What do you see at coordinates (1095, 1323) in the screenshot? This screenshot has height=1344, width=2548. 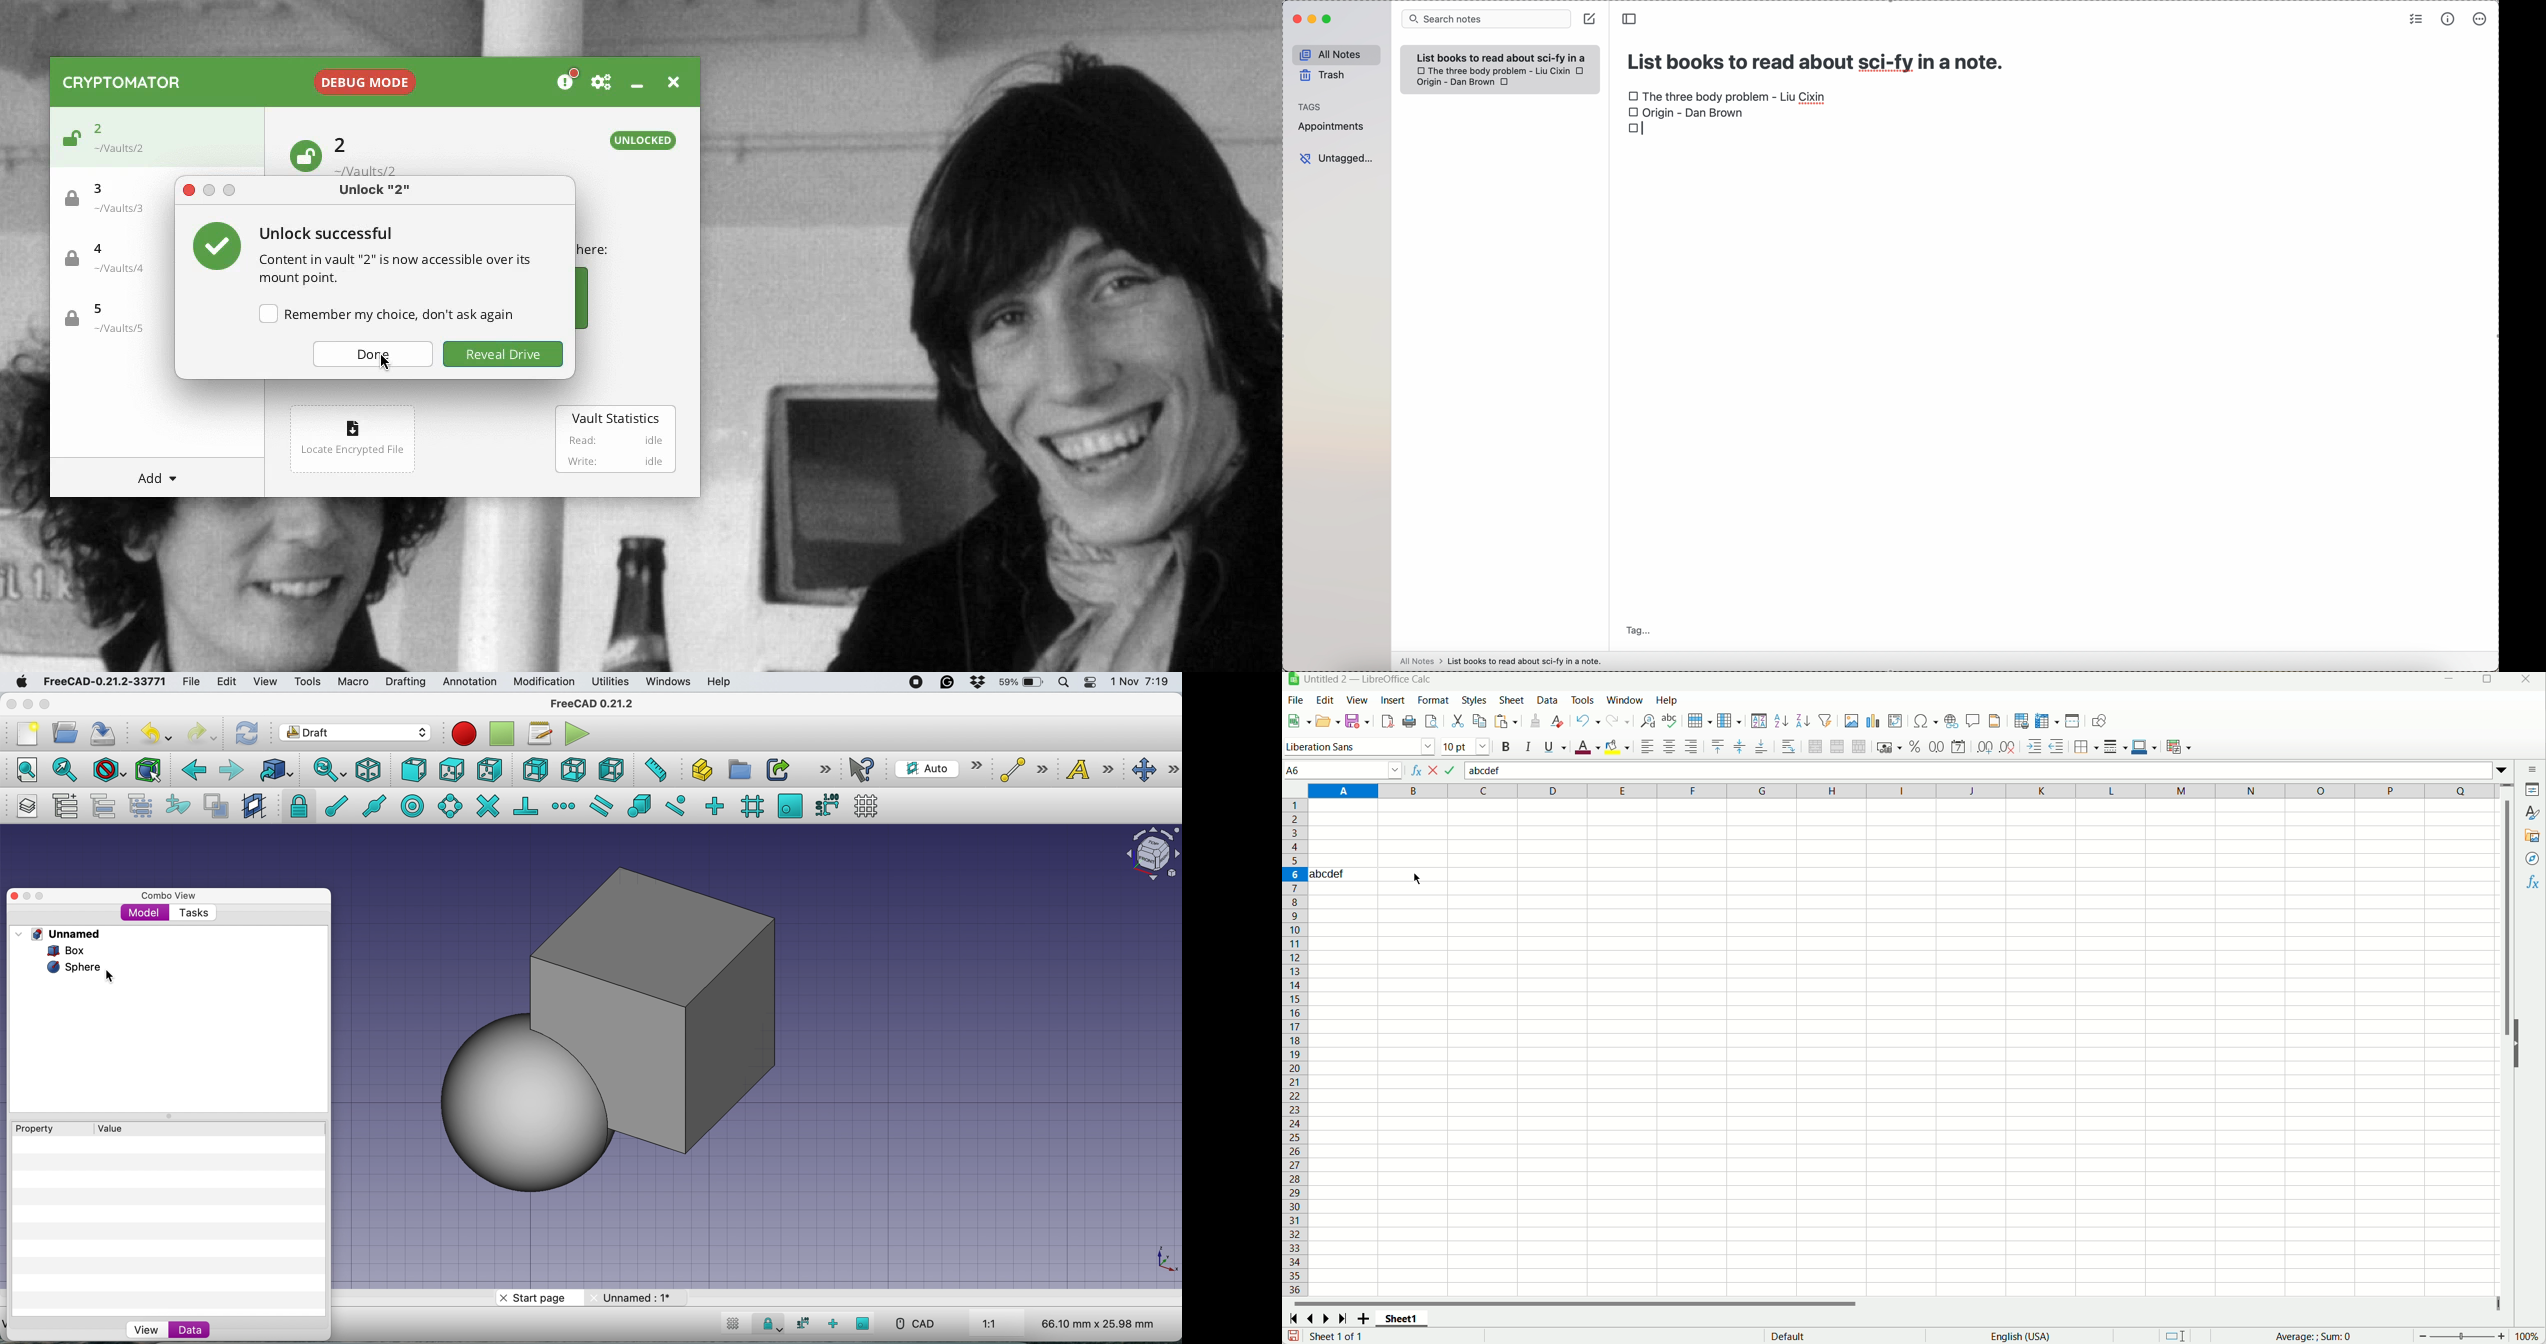 I see `dimensions` at bounding box center [1095, 1323].